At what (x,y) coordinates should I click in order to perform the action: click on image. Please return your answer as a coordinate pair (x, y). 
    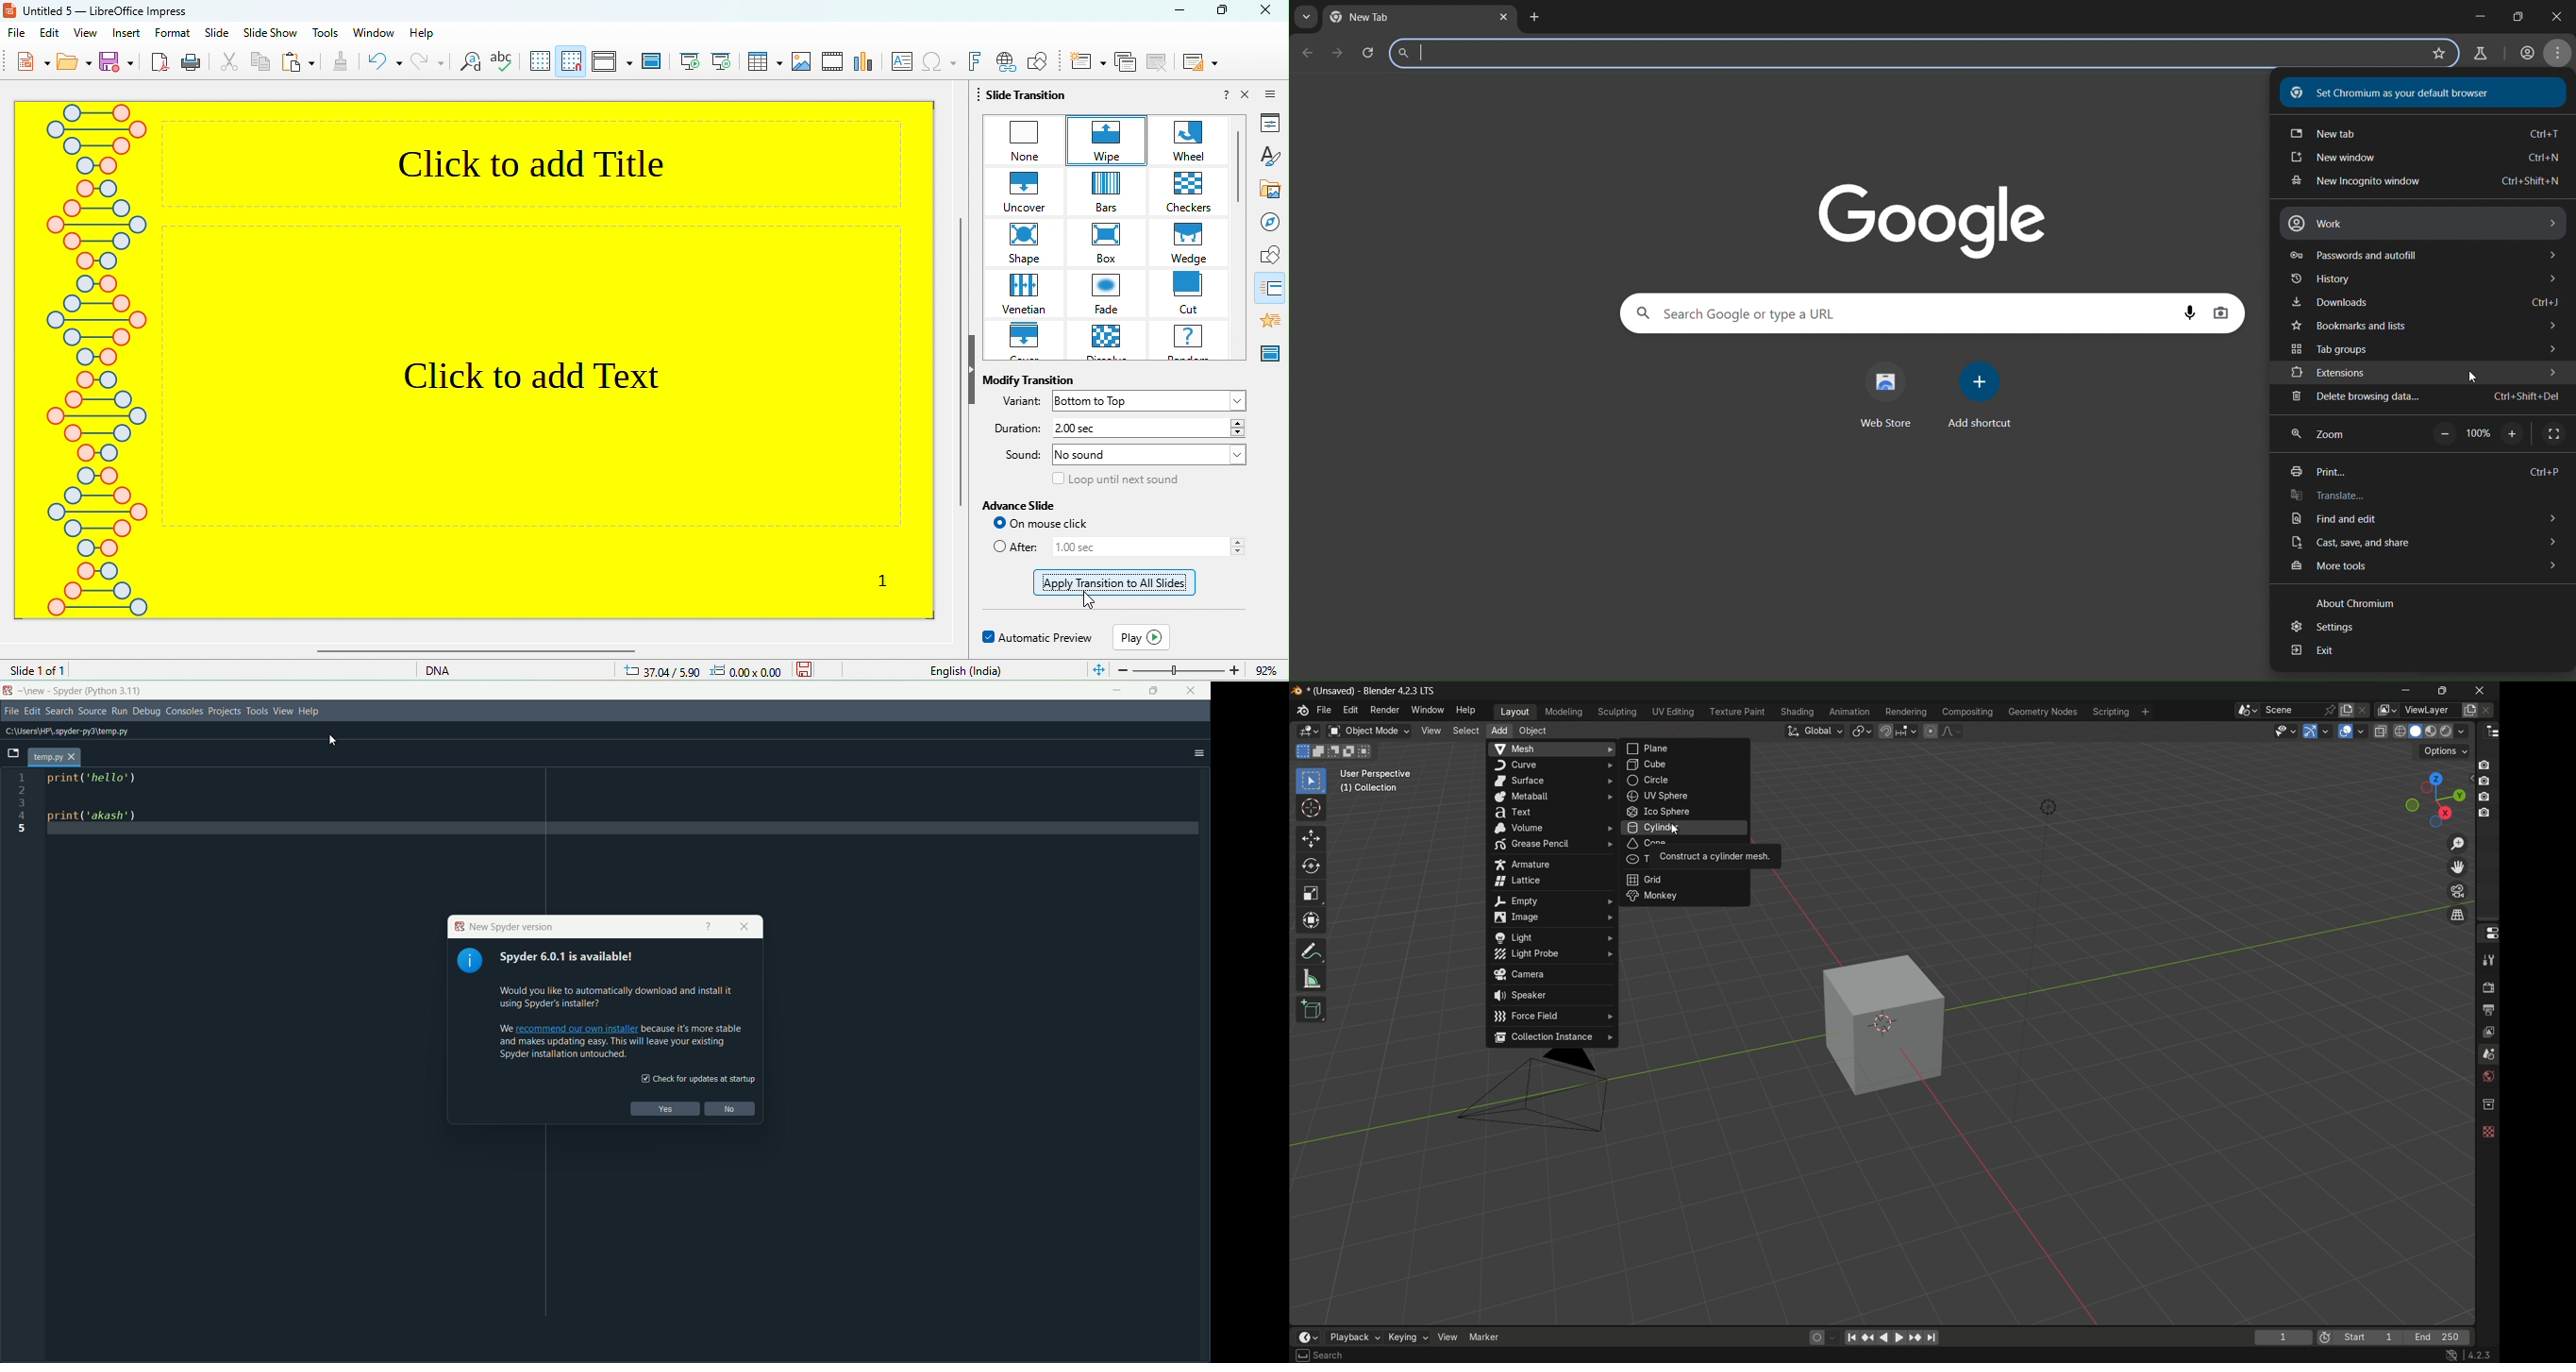
    Looking at the image, I should click on (802, 64).